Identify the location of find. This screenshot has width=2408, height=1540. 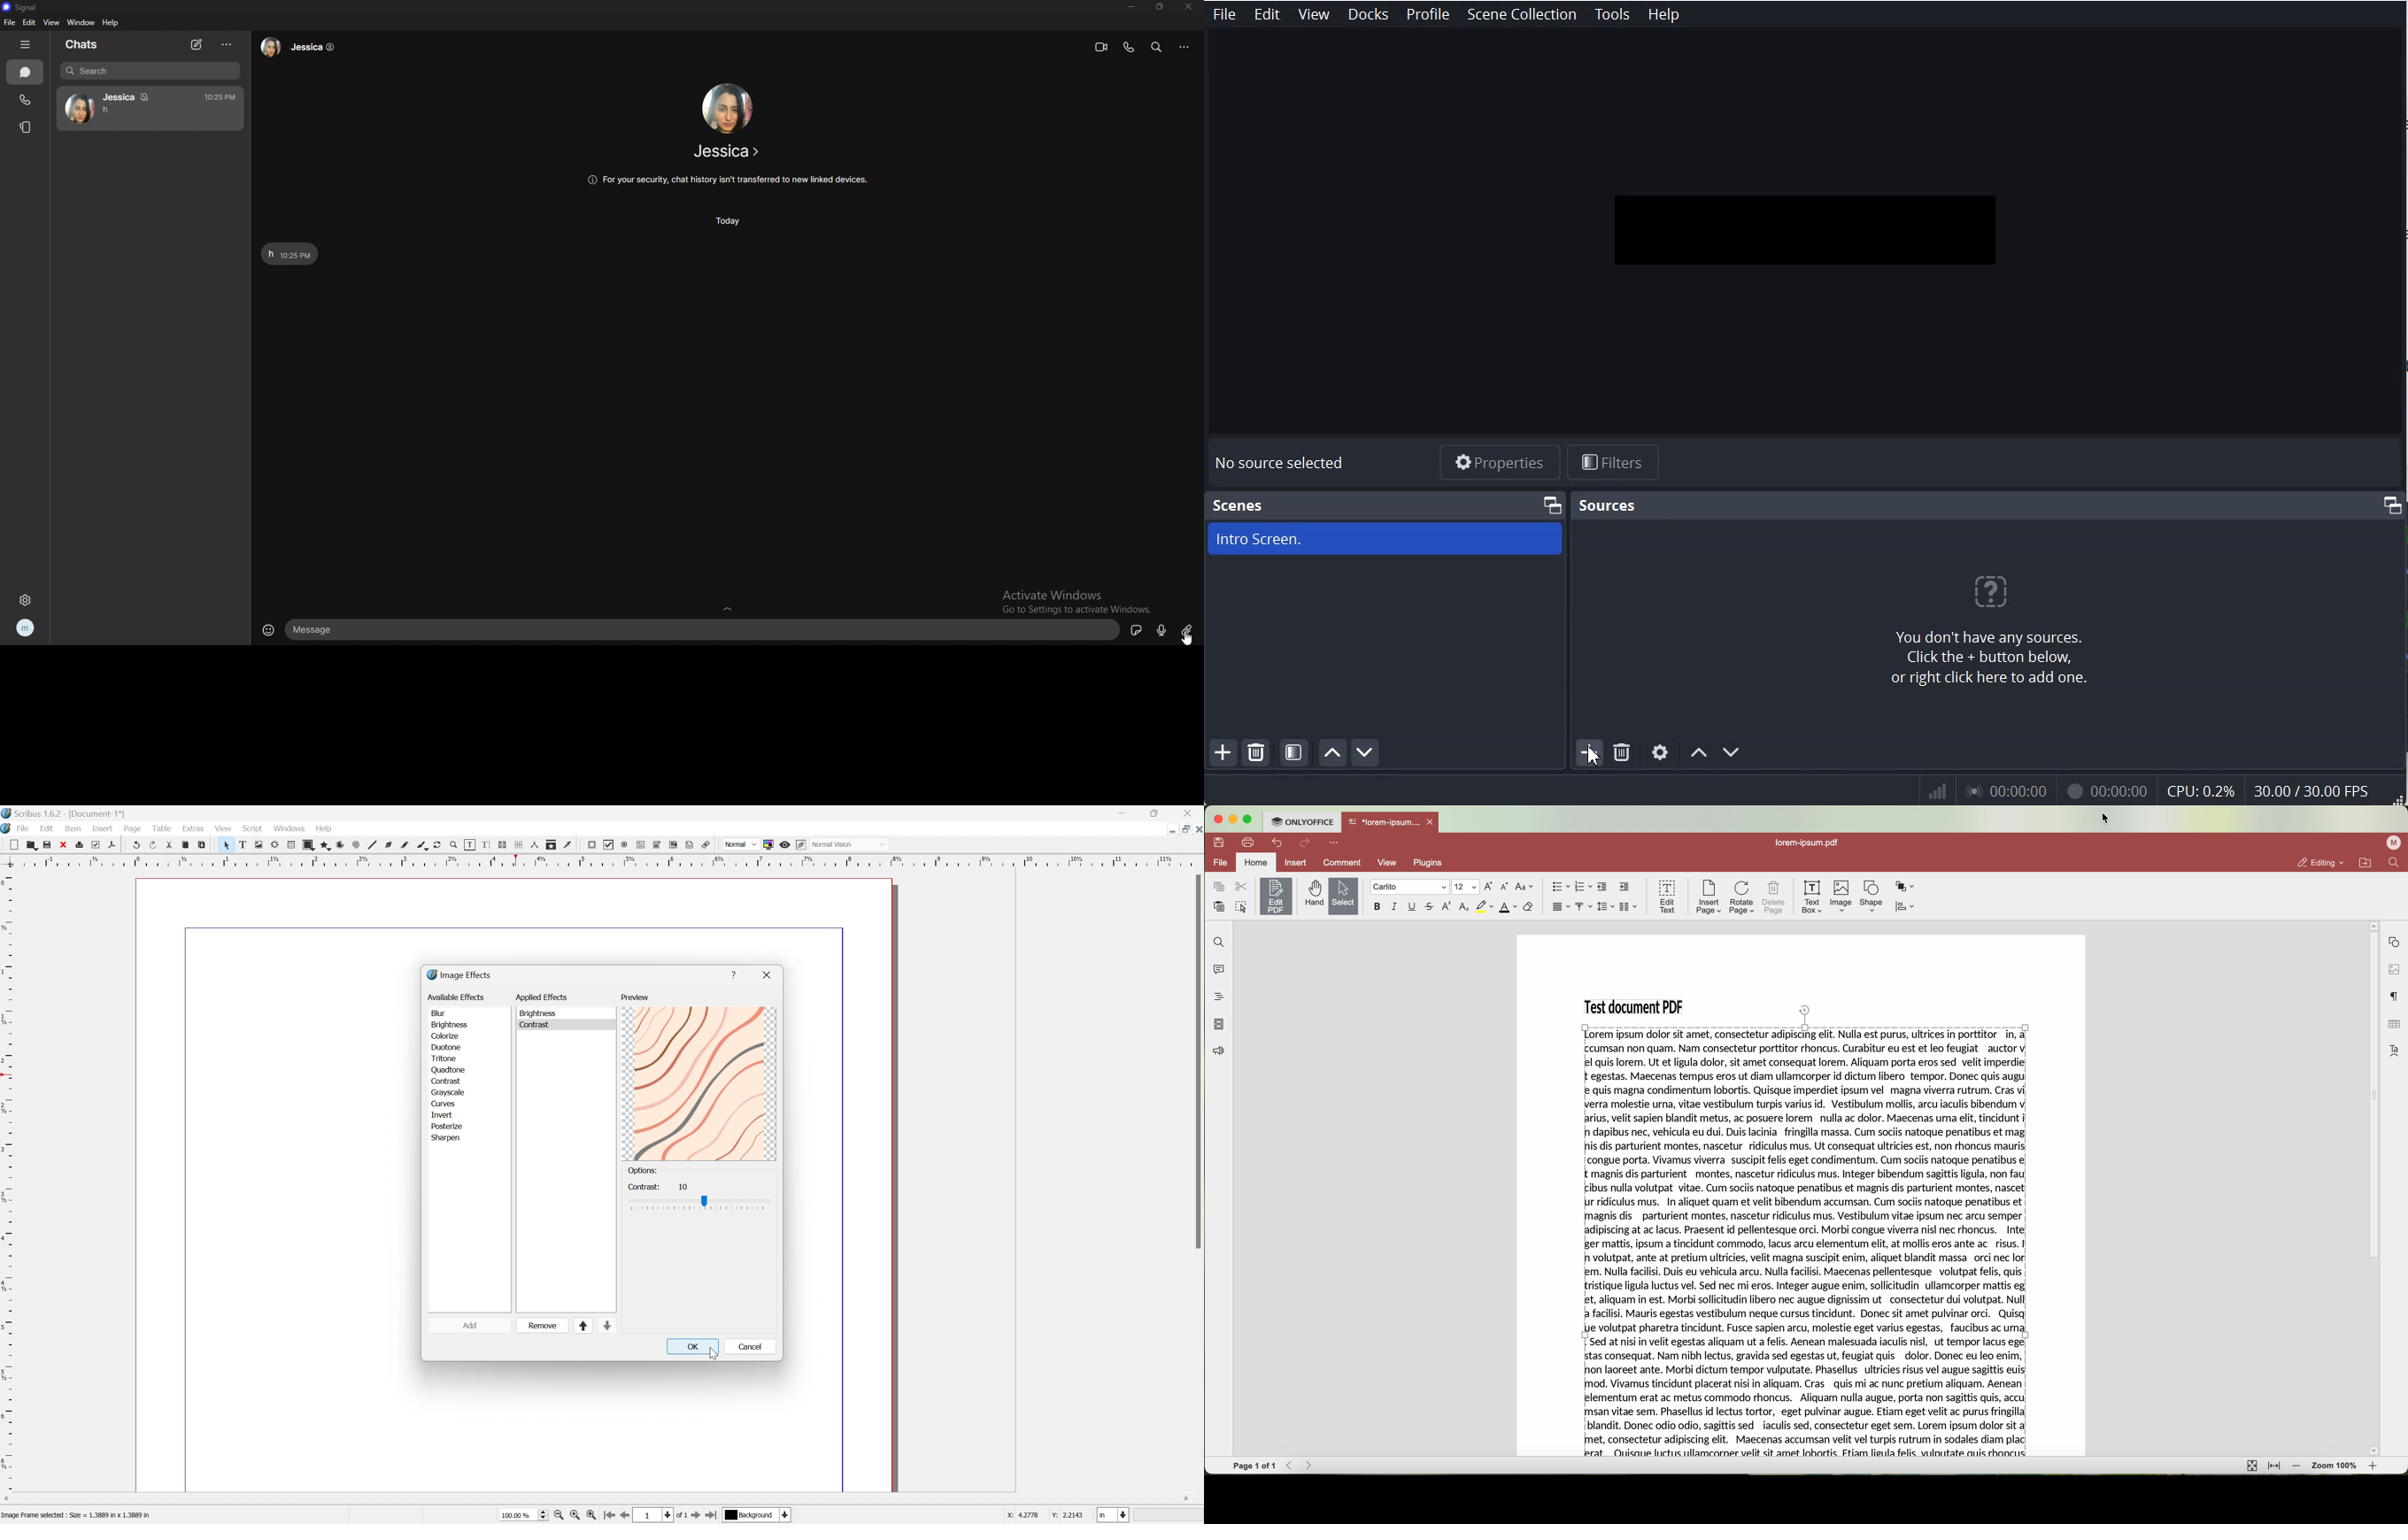
(1219, 943).